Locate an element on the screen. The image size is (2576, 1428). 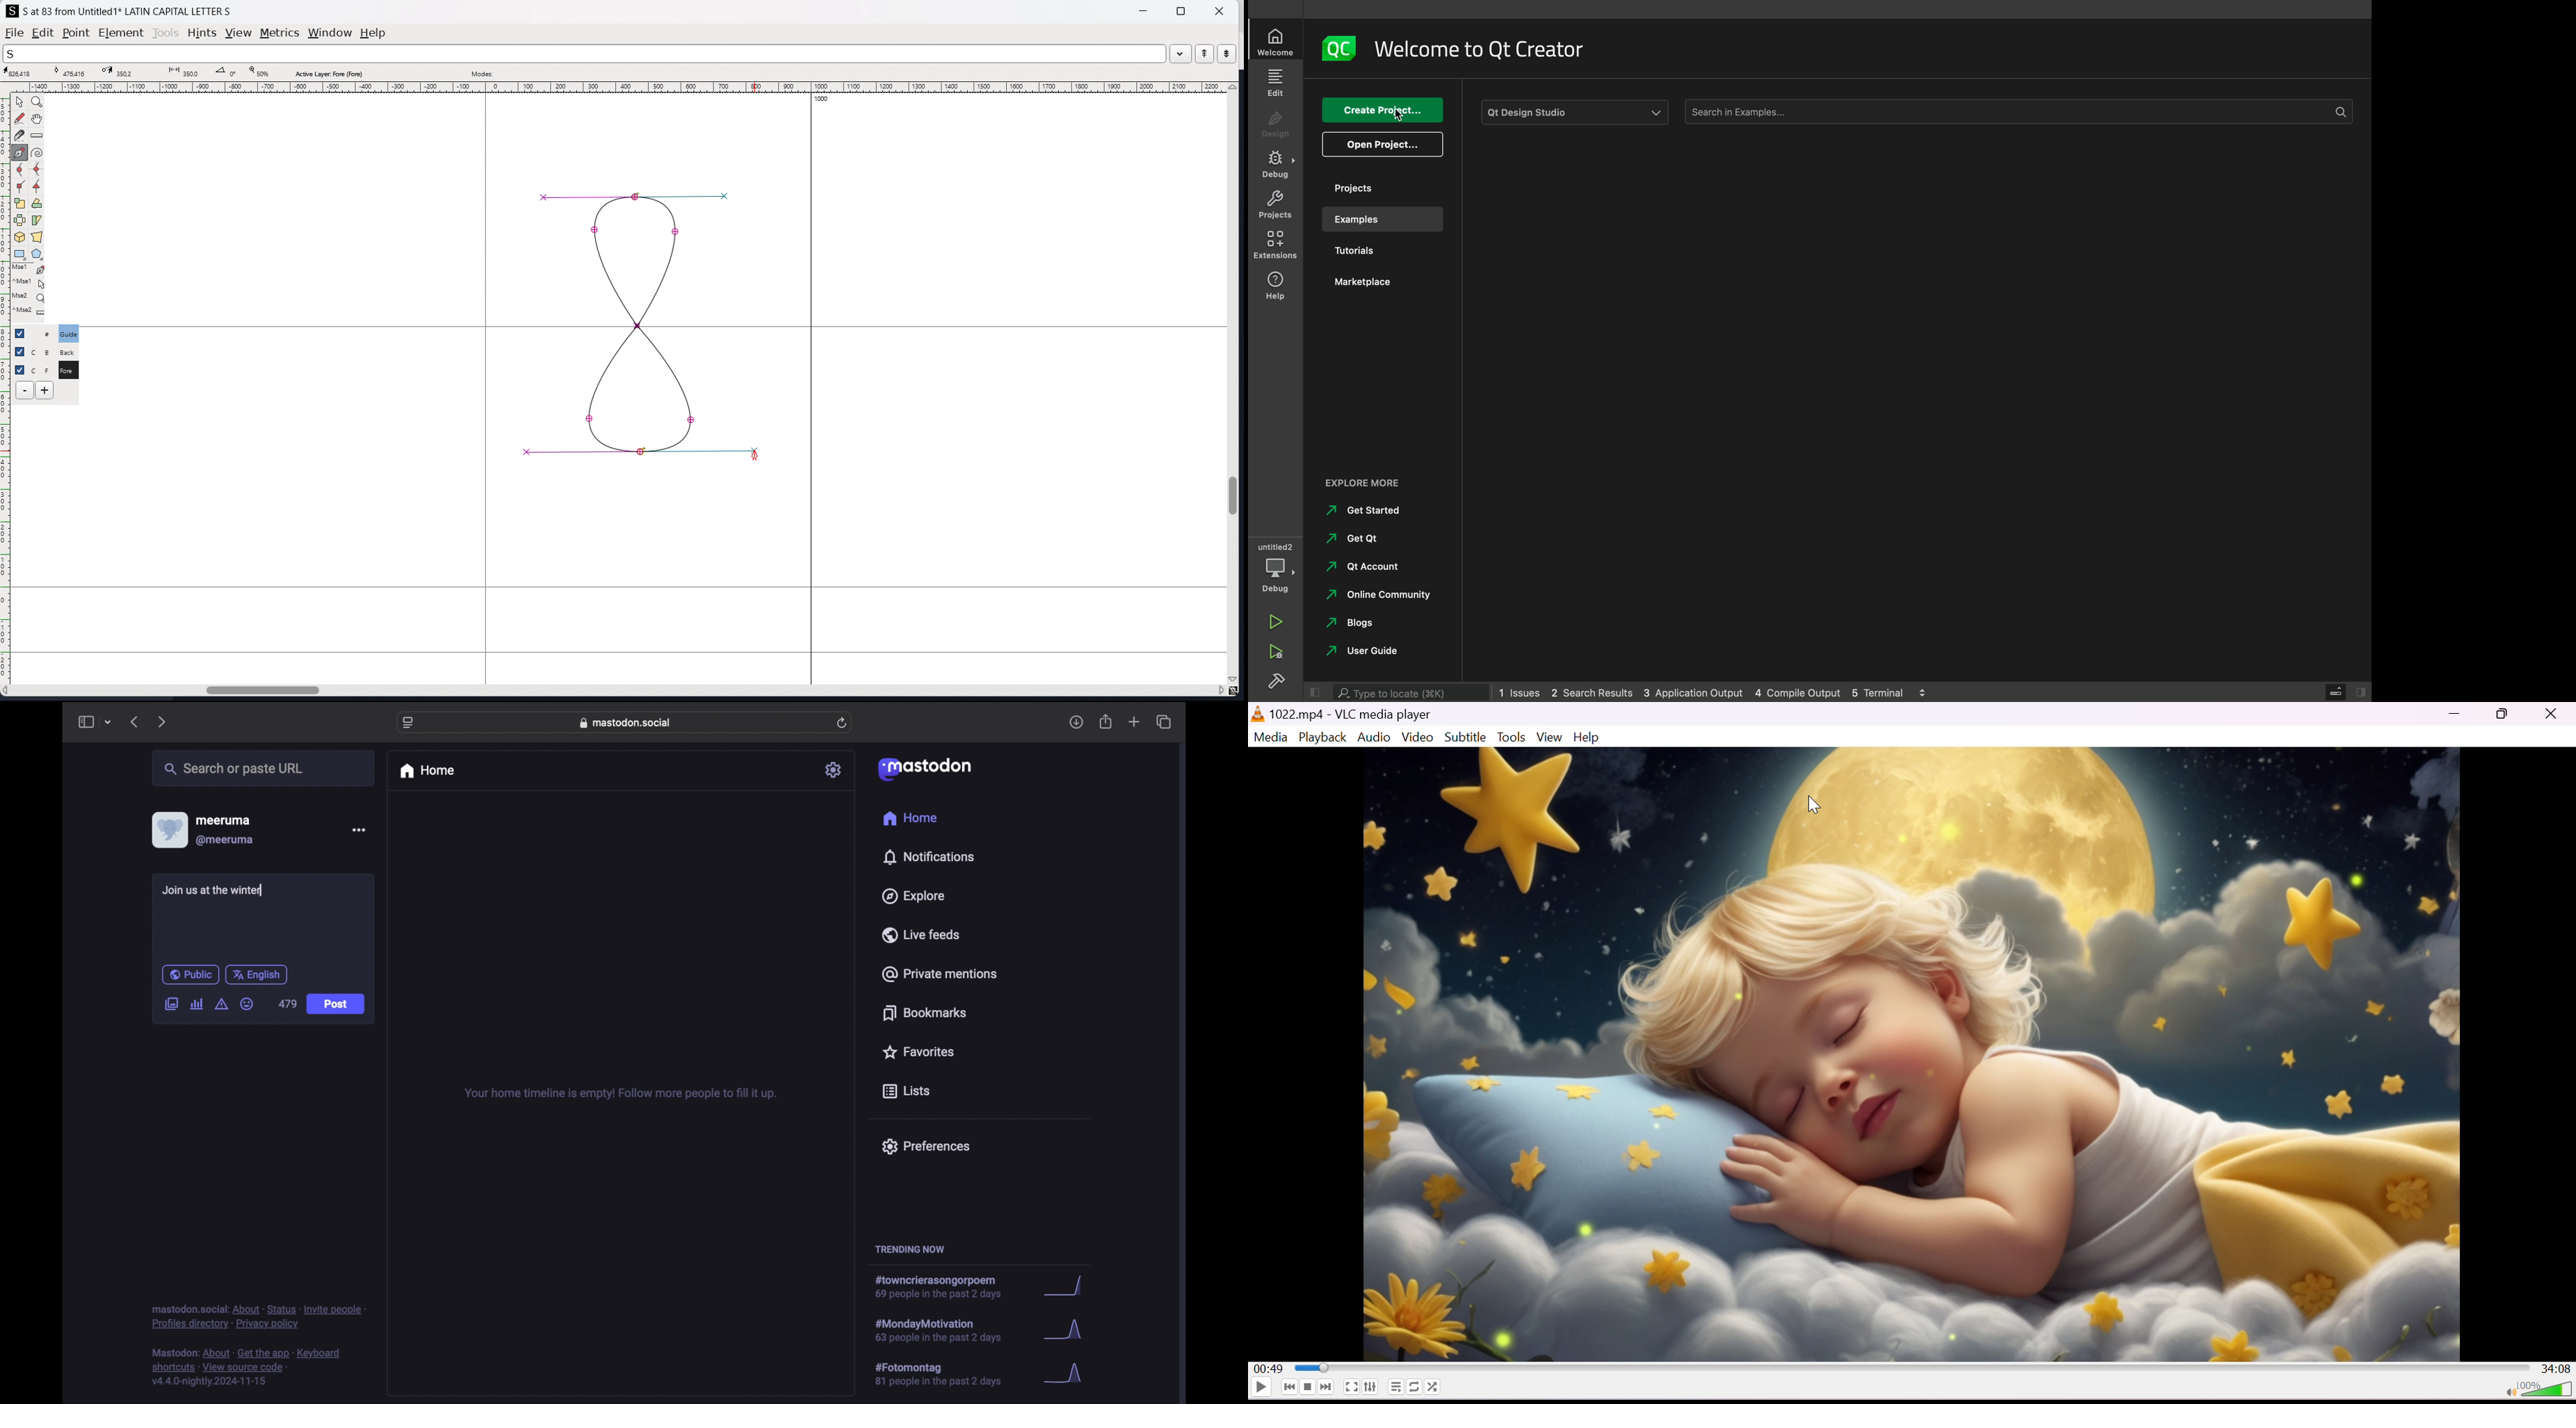
display picture is located at coordinates (168, 829).